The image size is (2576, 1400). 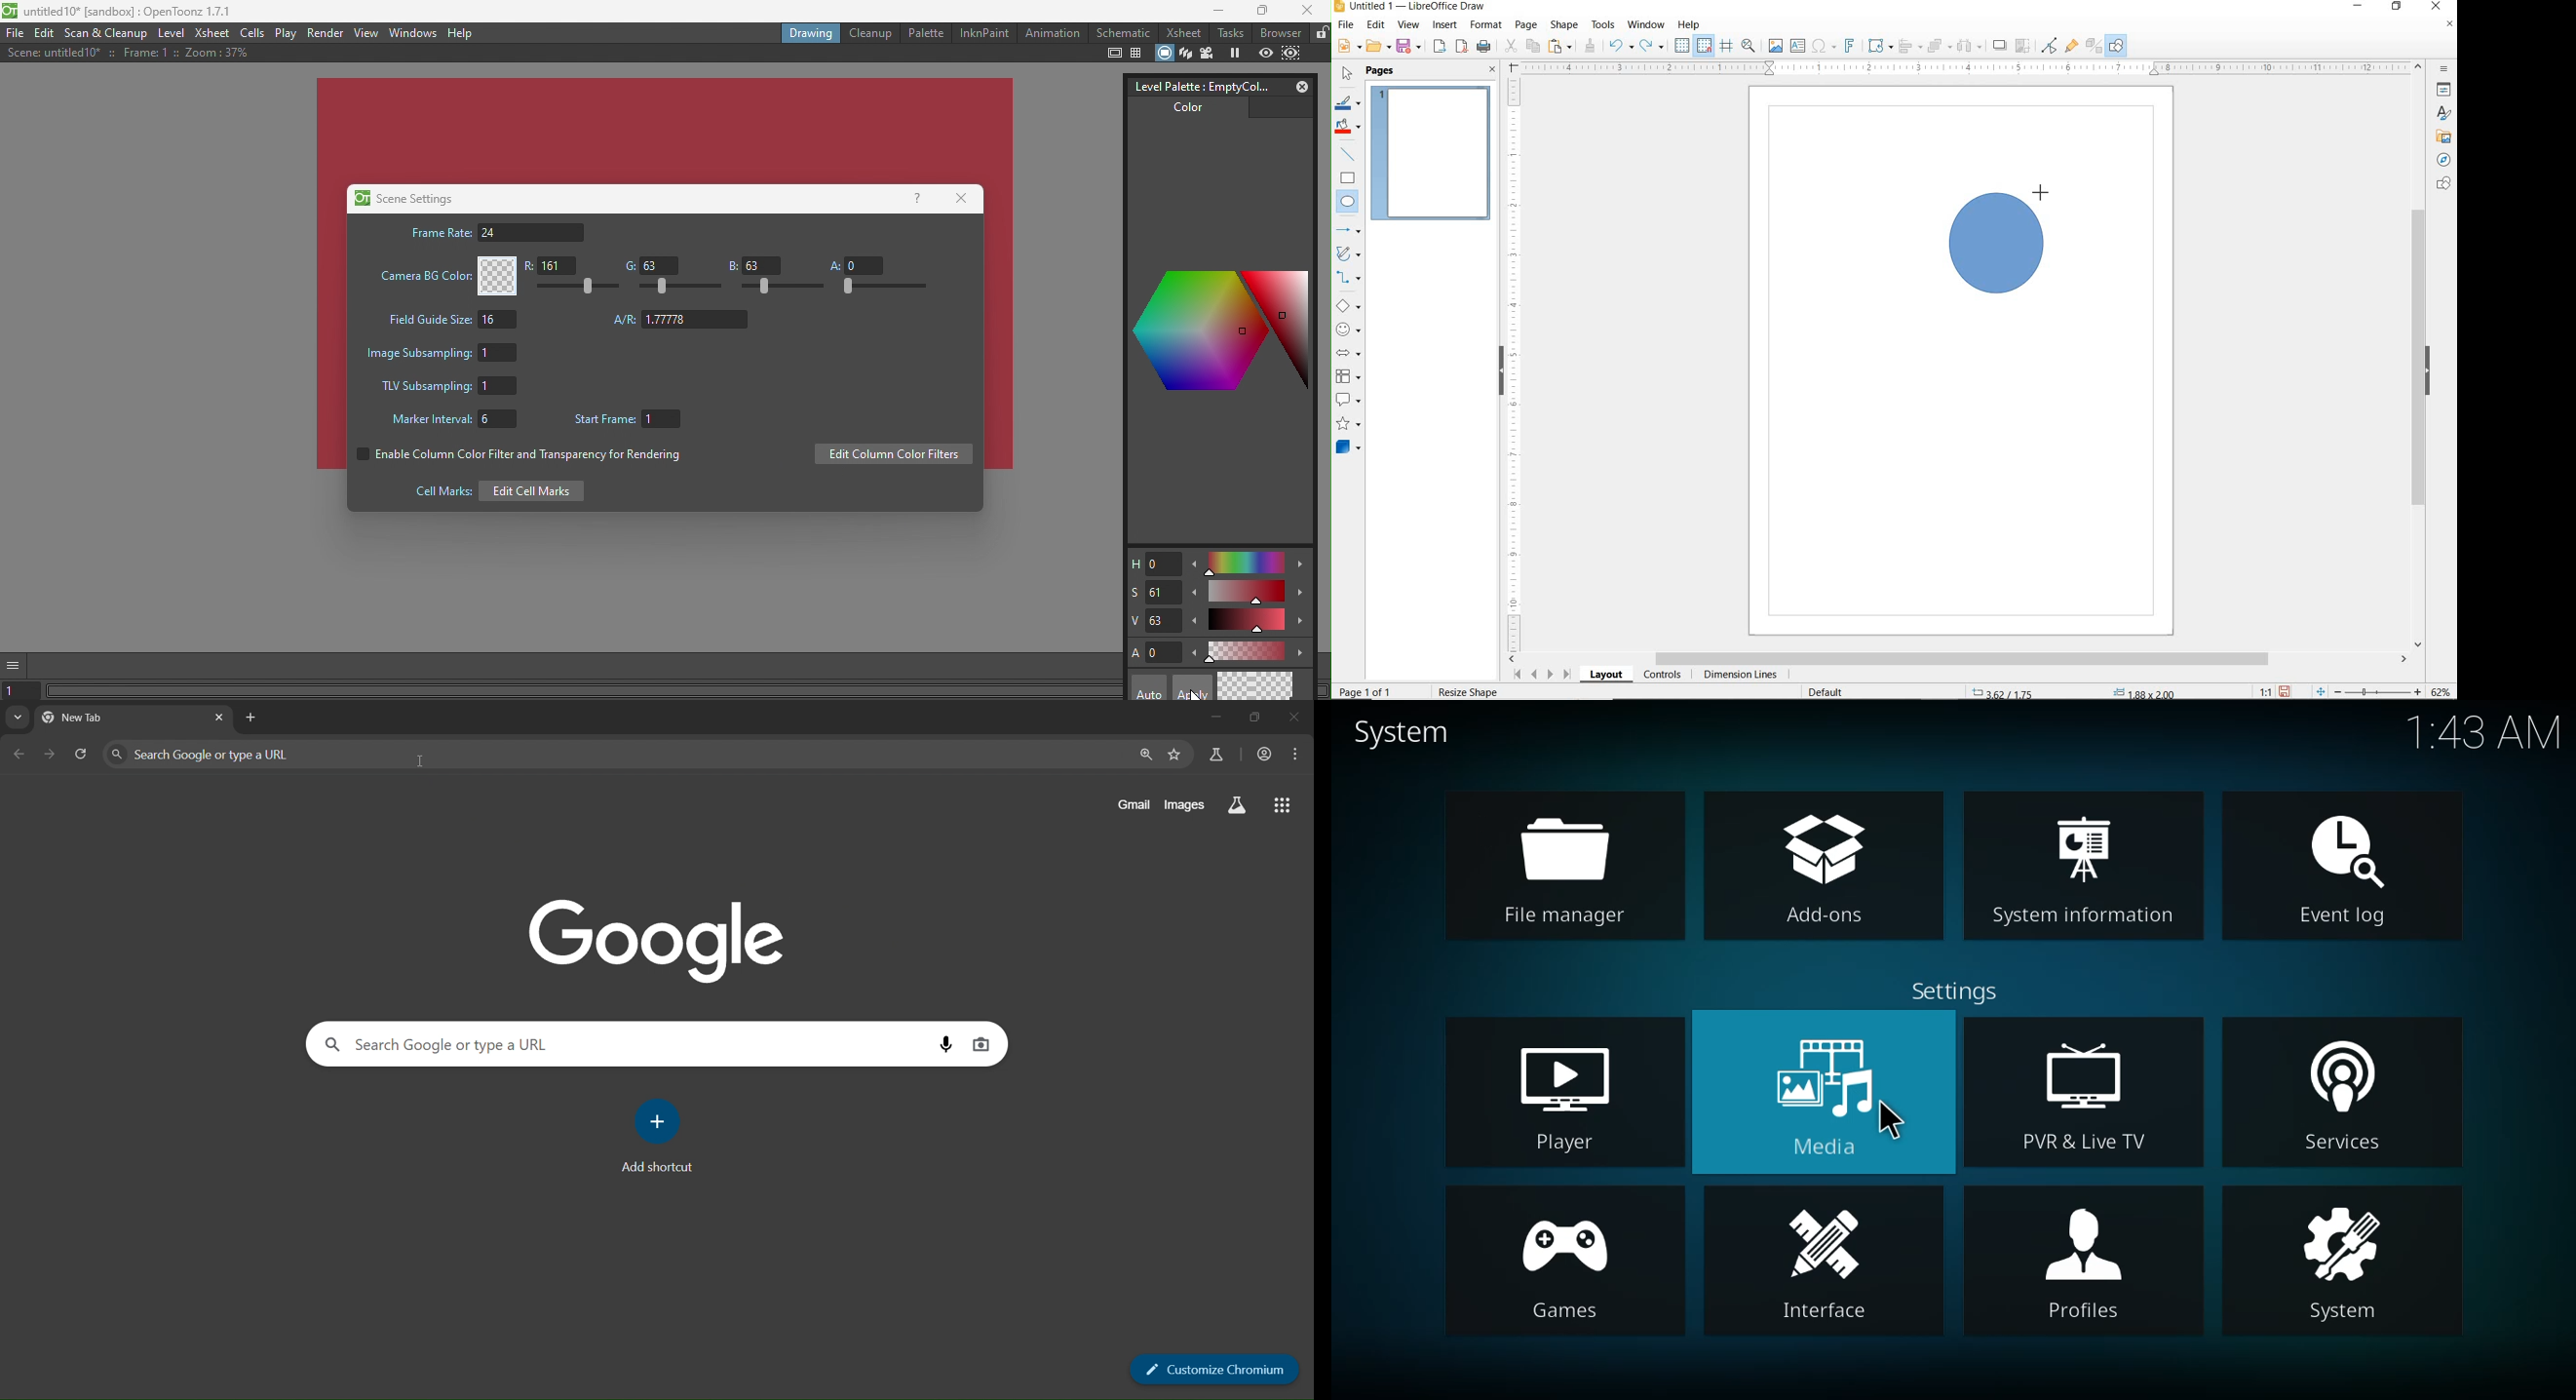 What do you see at coordinates (1589, 46) in the screenshot?
I see `CLONE FORMATTING` at bounding box center [1589, 46].